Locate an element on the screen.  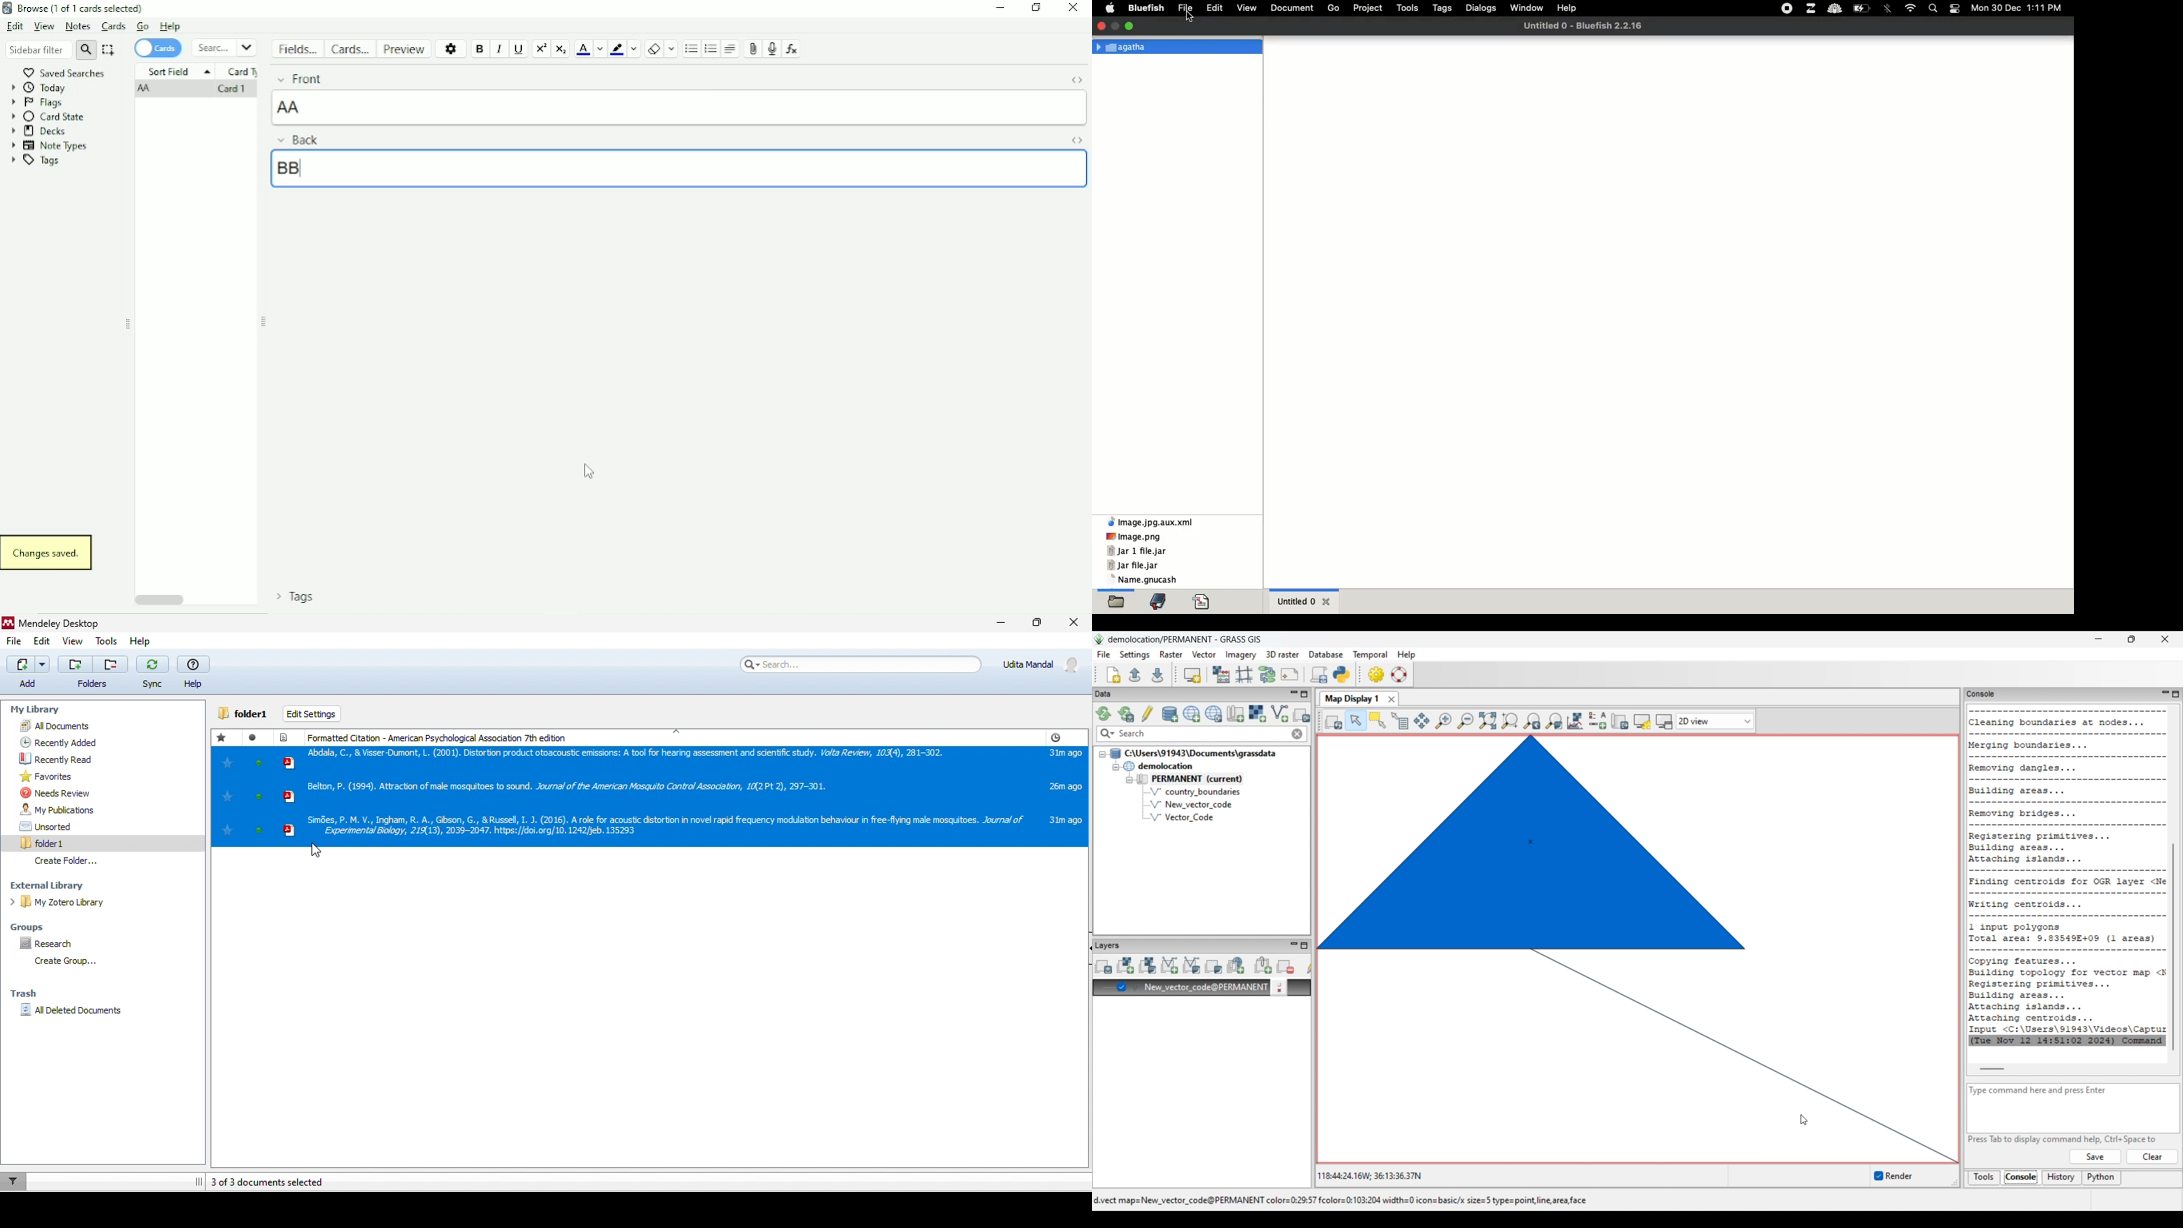
recently read is located at coordinates (53, 758).